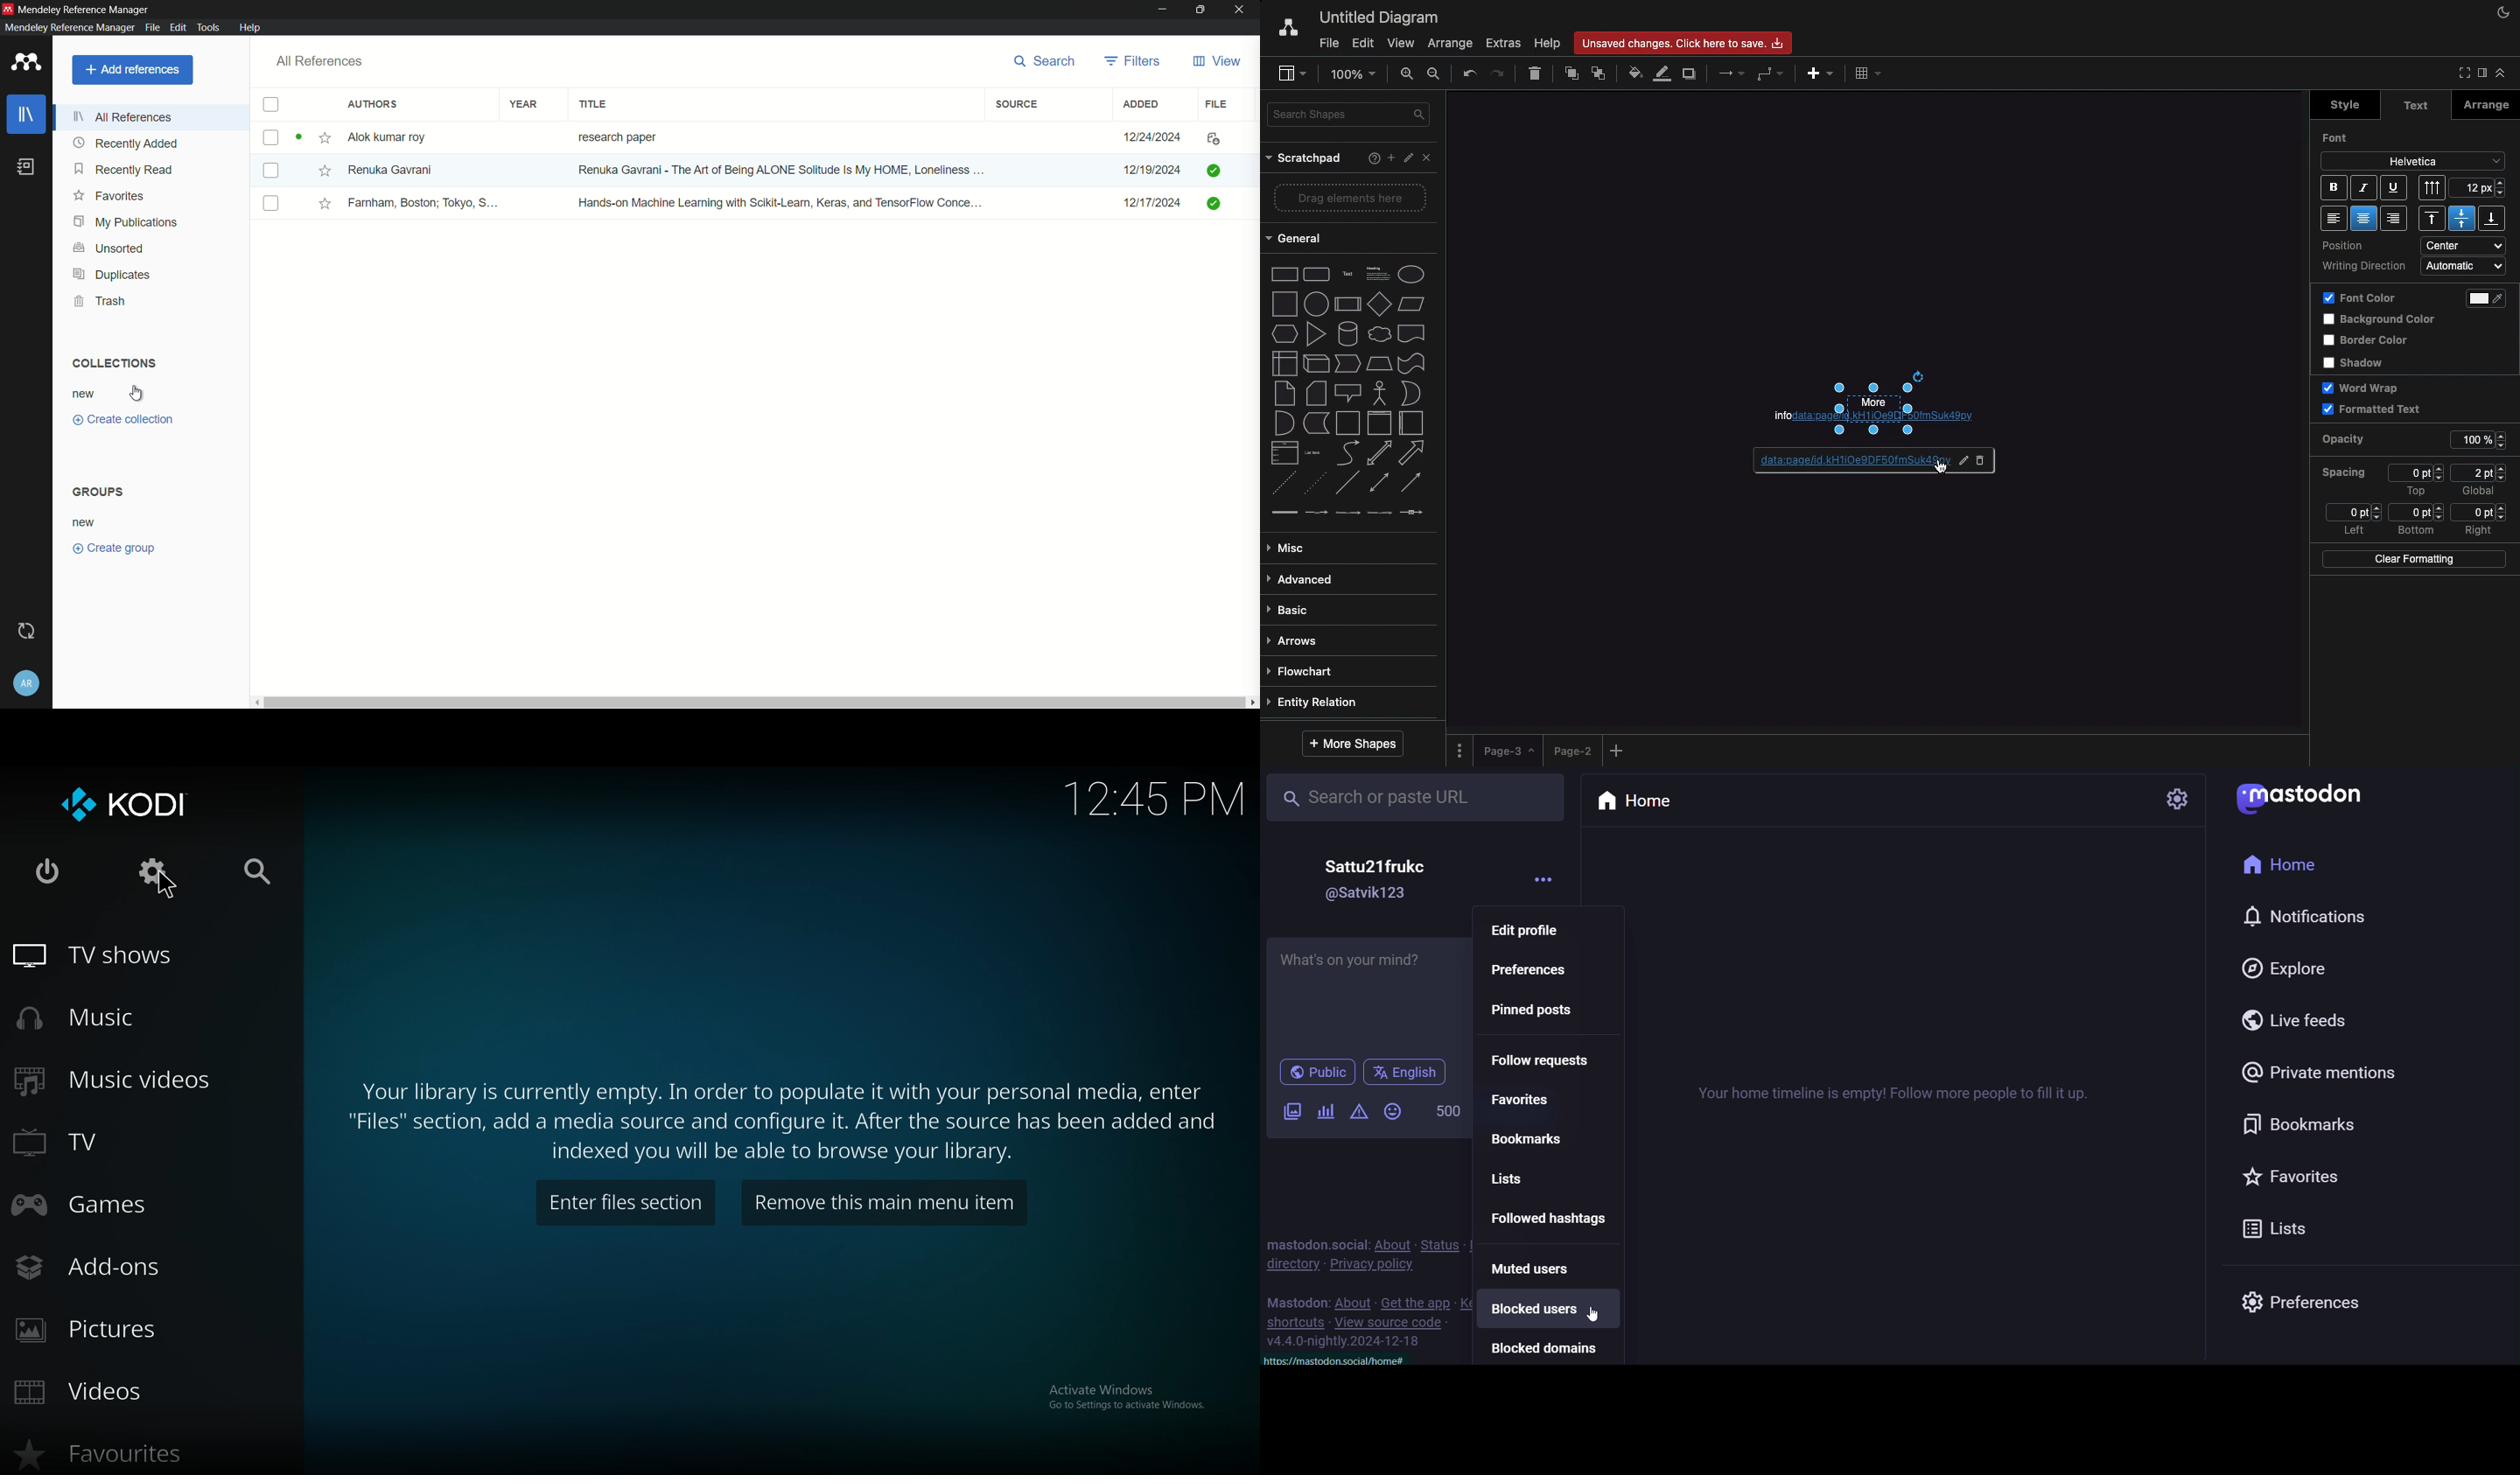 The width and height of the screenshot is (2520, 1484). I want to click on Sattu21fruke, so click(1378, 866).